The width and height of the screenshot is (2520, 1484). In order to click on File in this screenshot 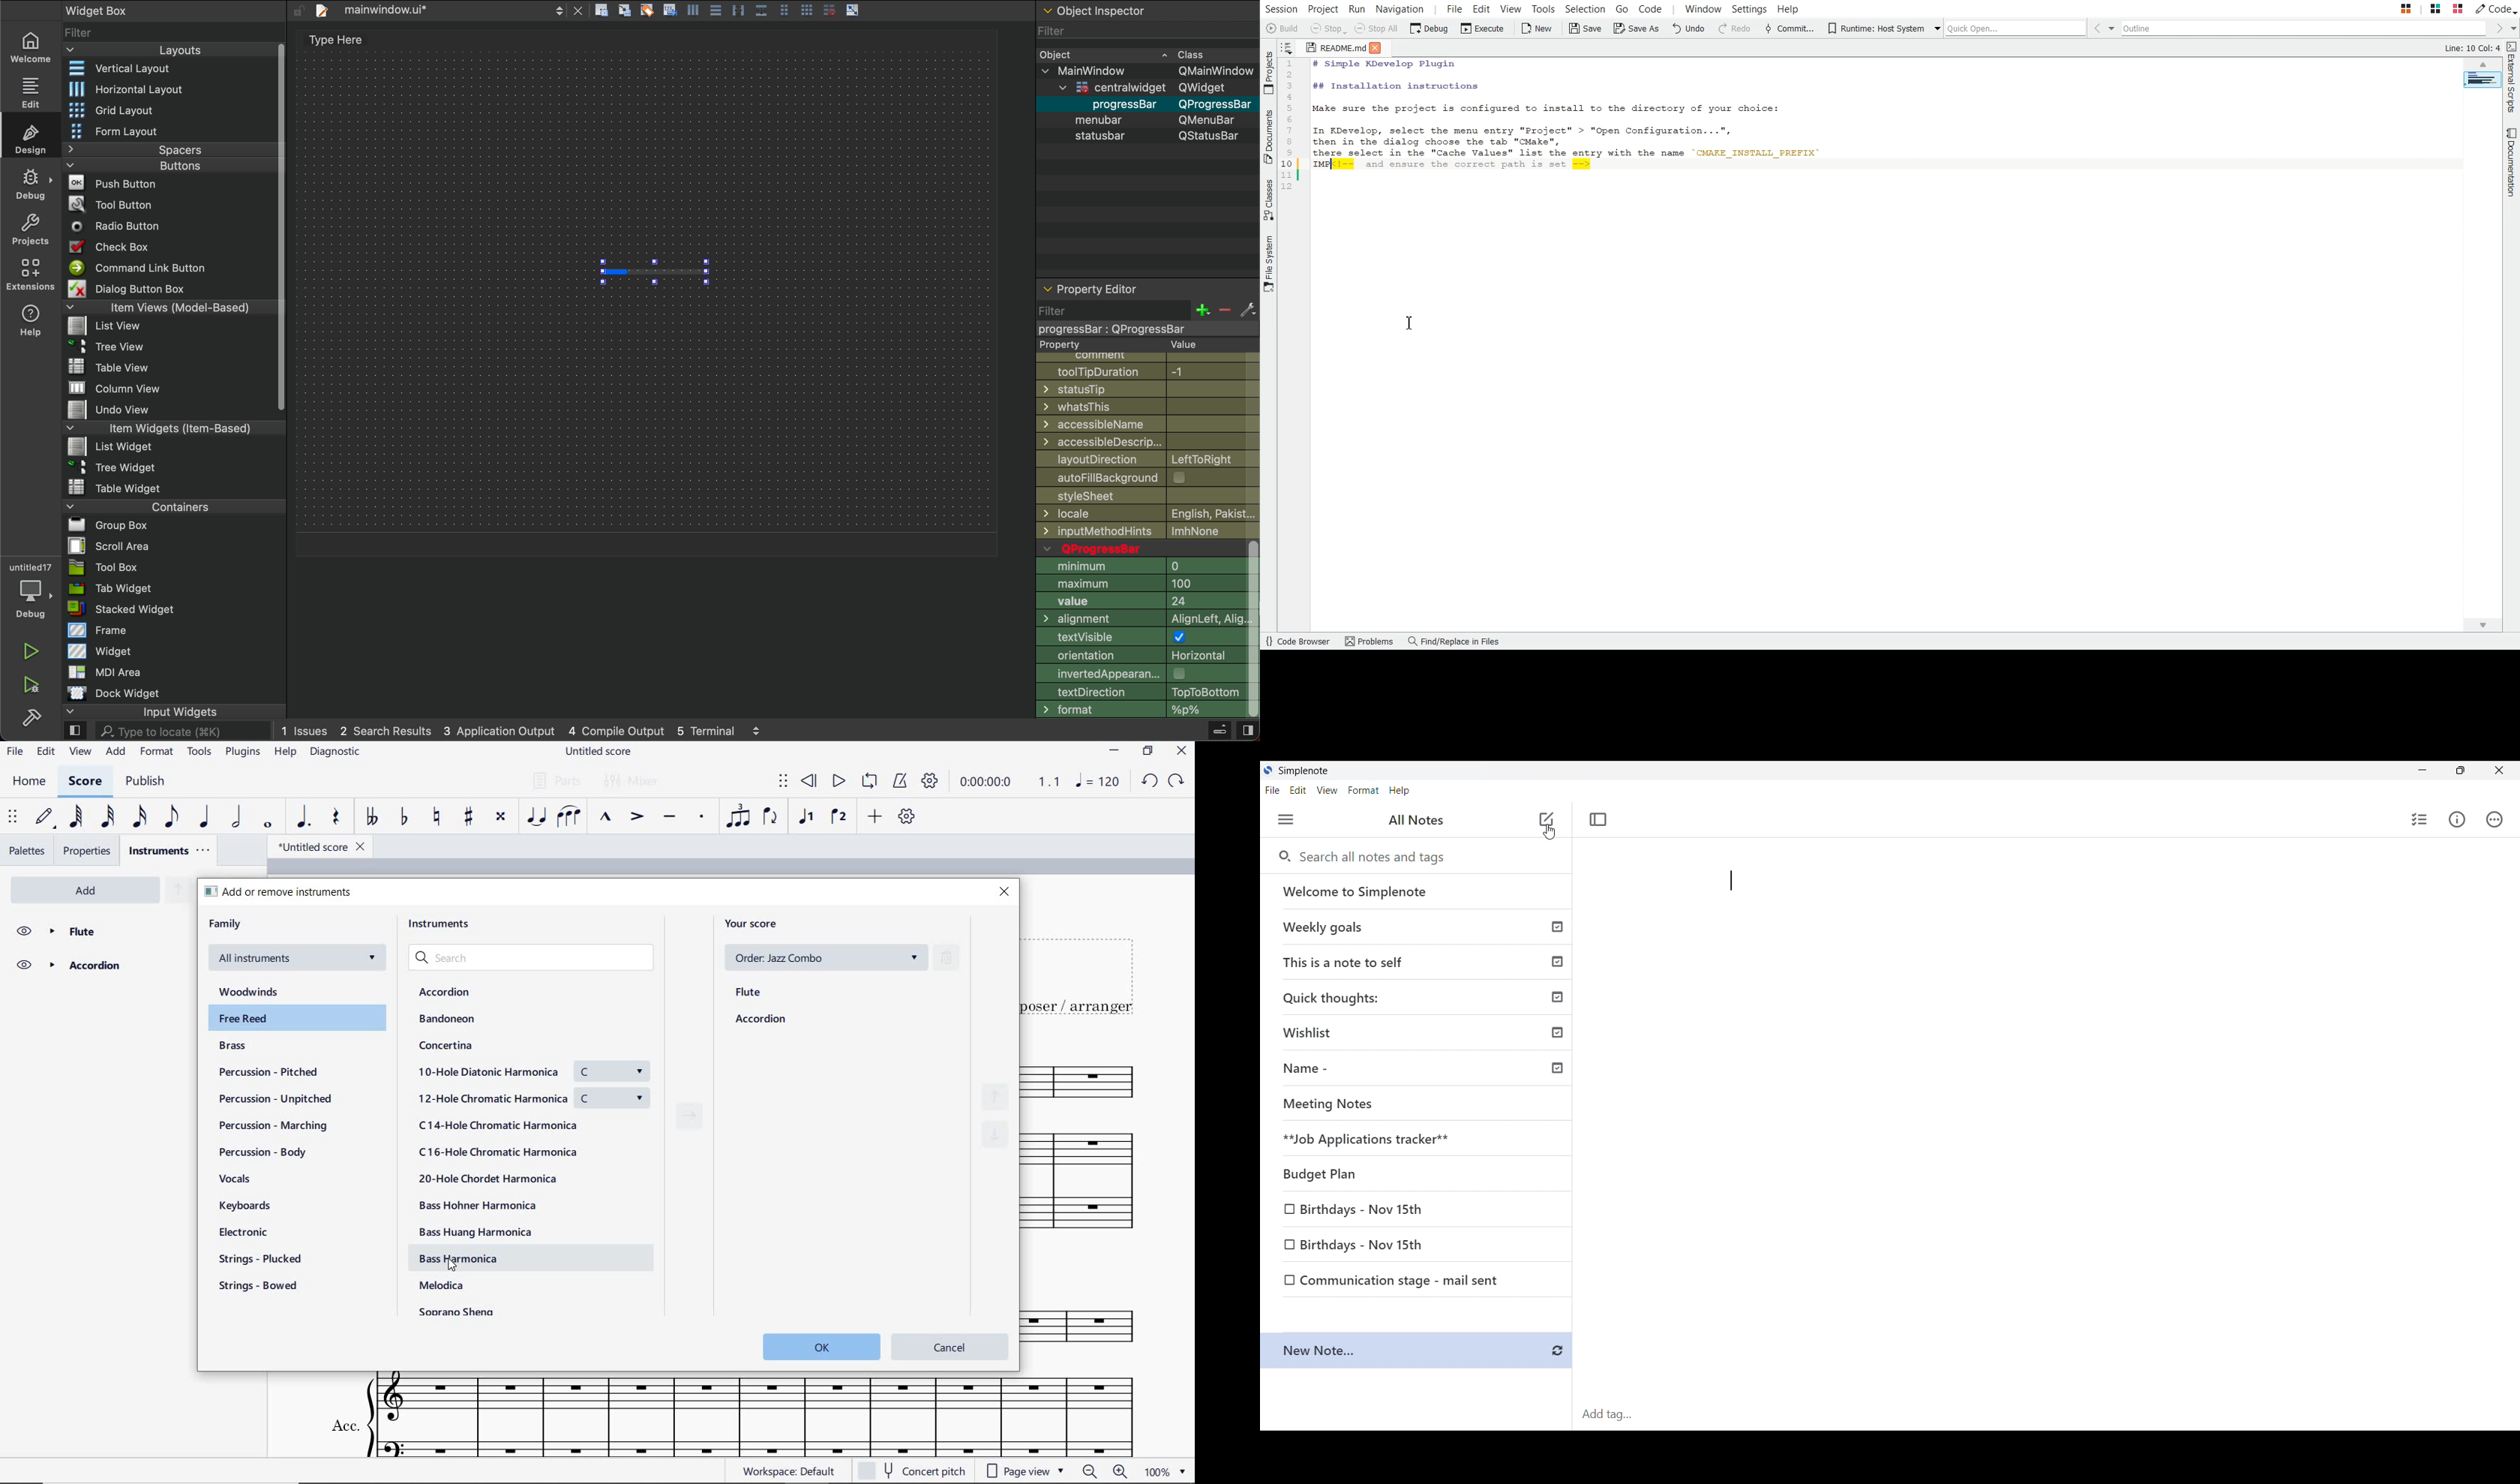, I will do `click(116, 467)`.